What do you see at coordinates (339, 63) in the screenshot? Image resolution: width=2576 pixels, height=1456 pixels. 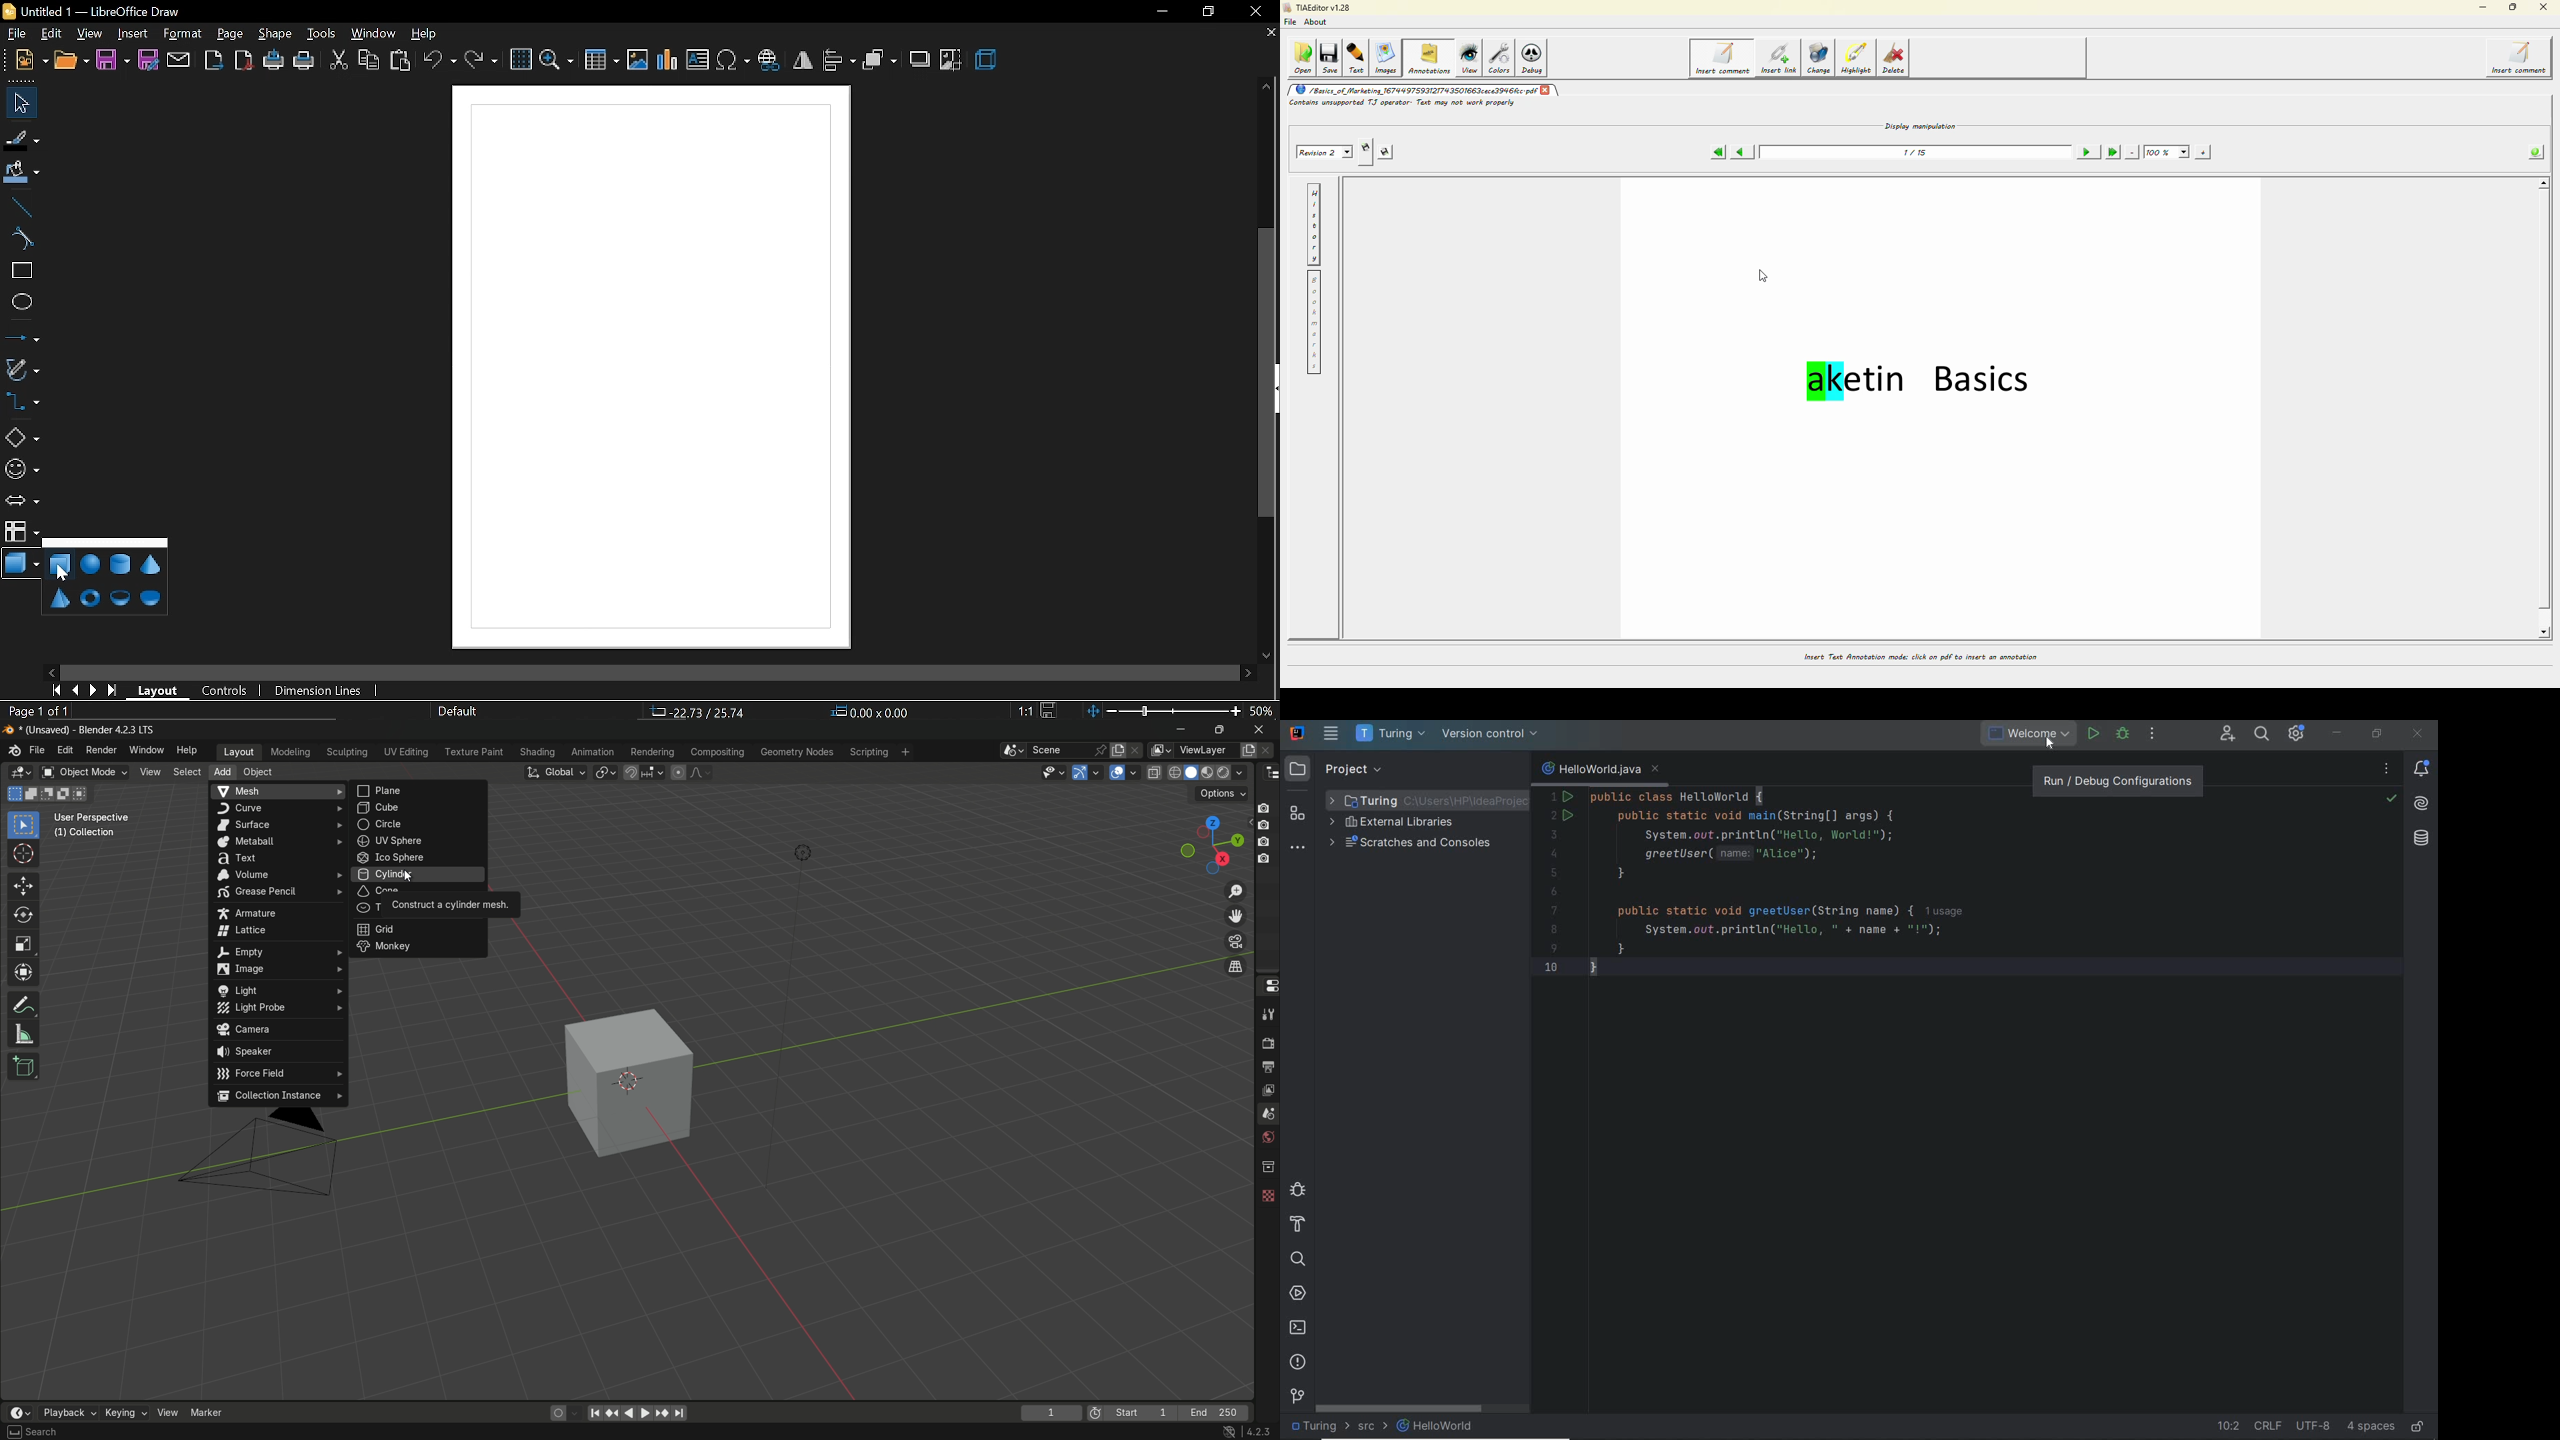 I see `cut` at bounding box center [339, 63].